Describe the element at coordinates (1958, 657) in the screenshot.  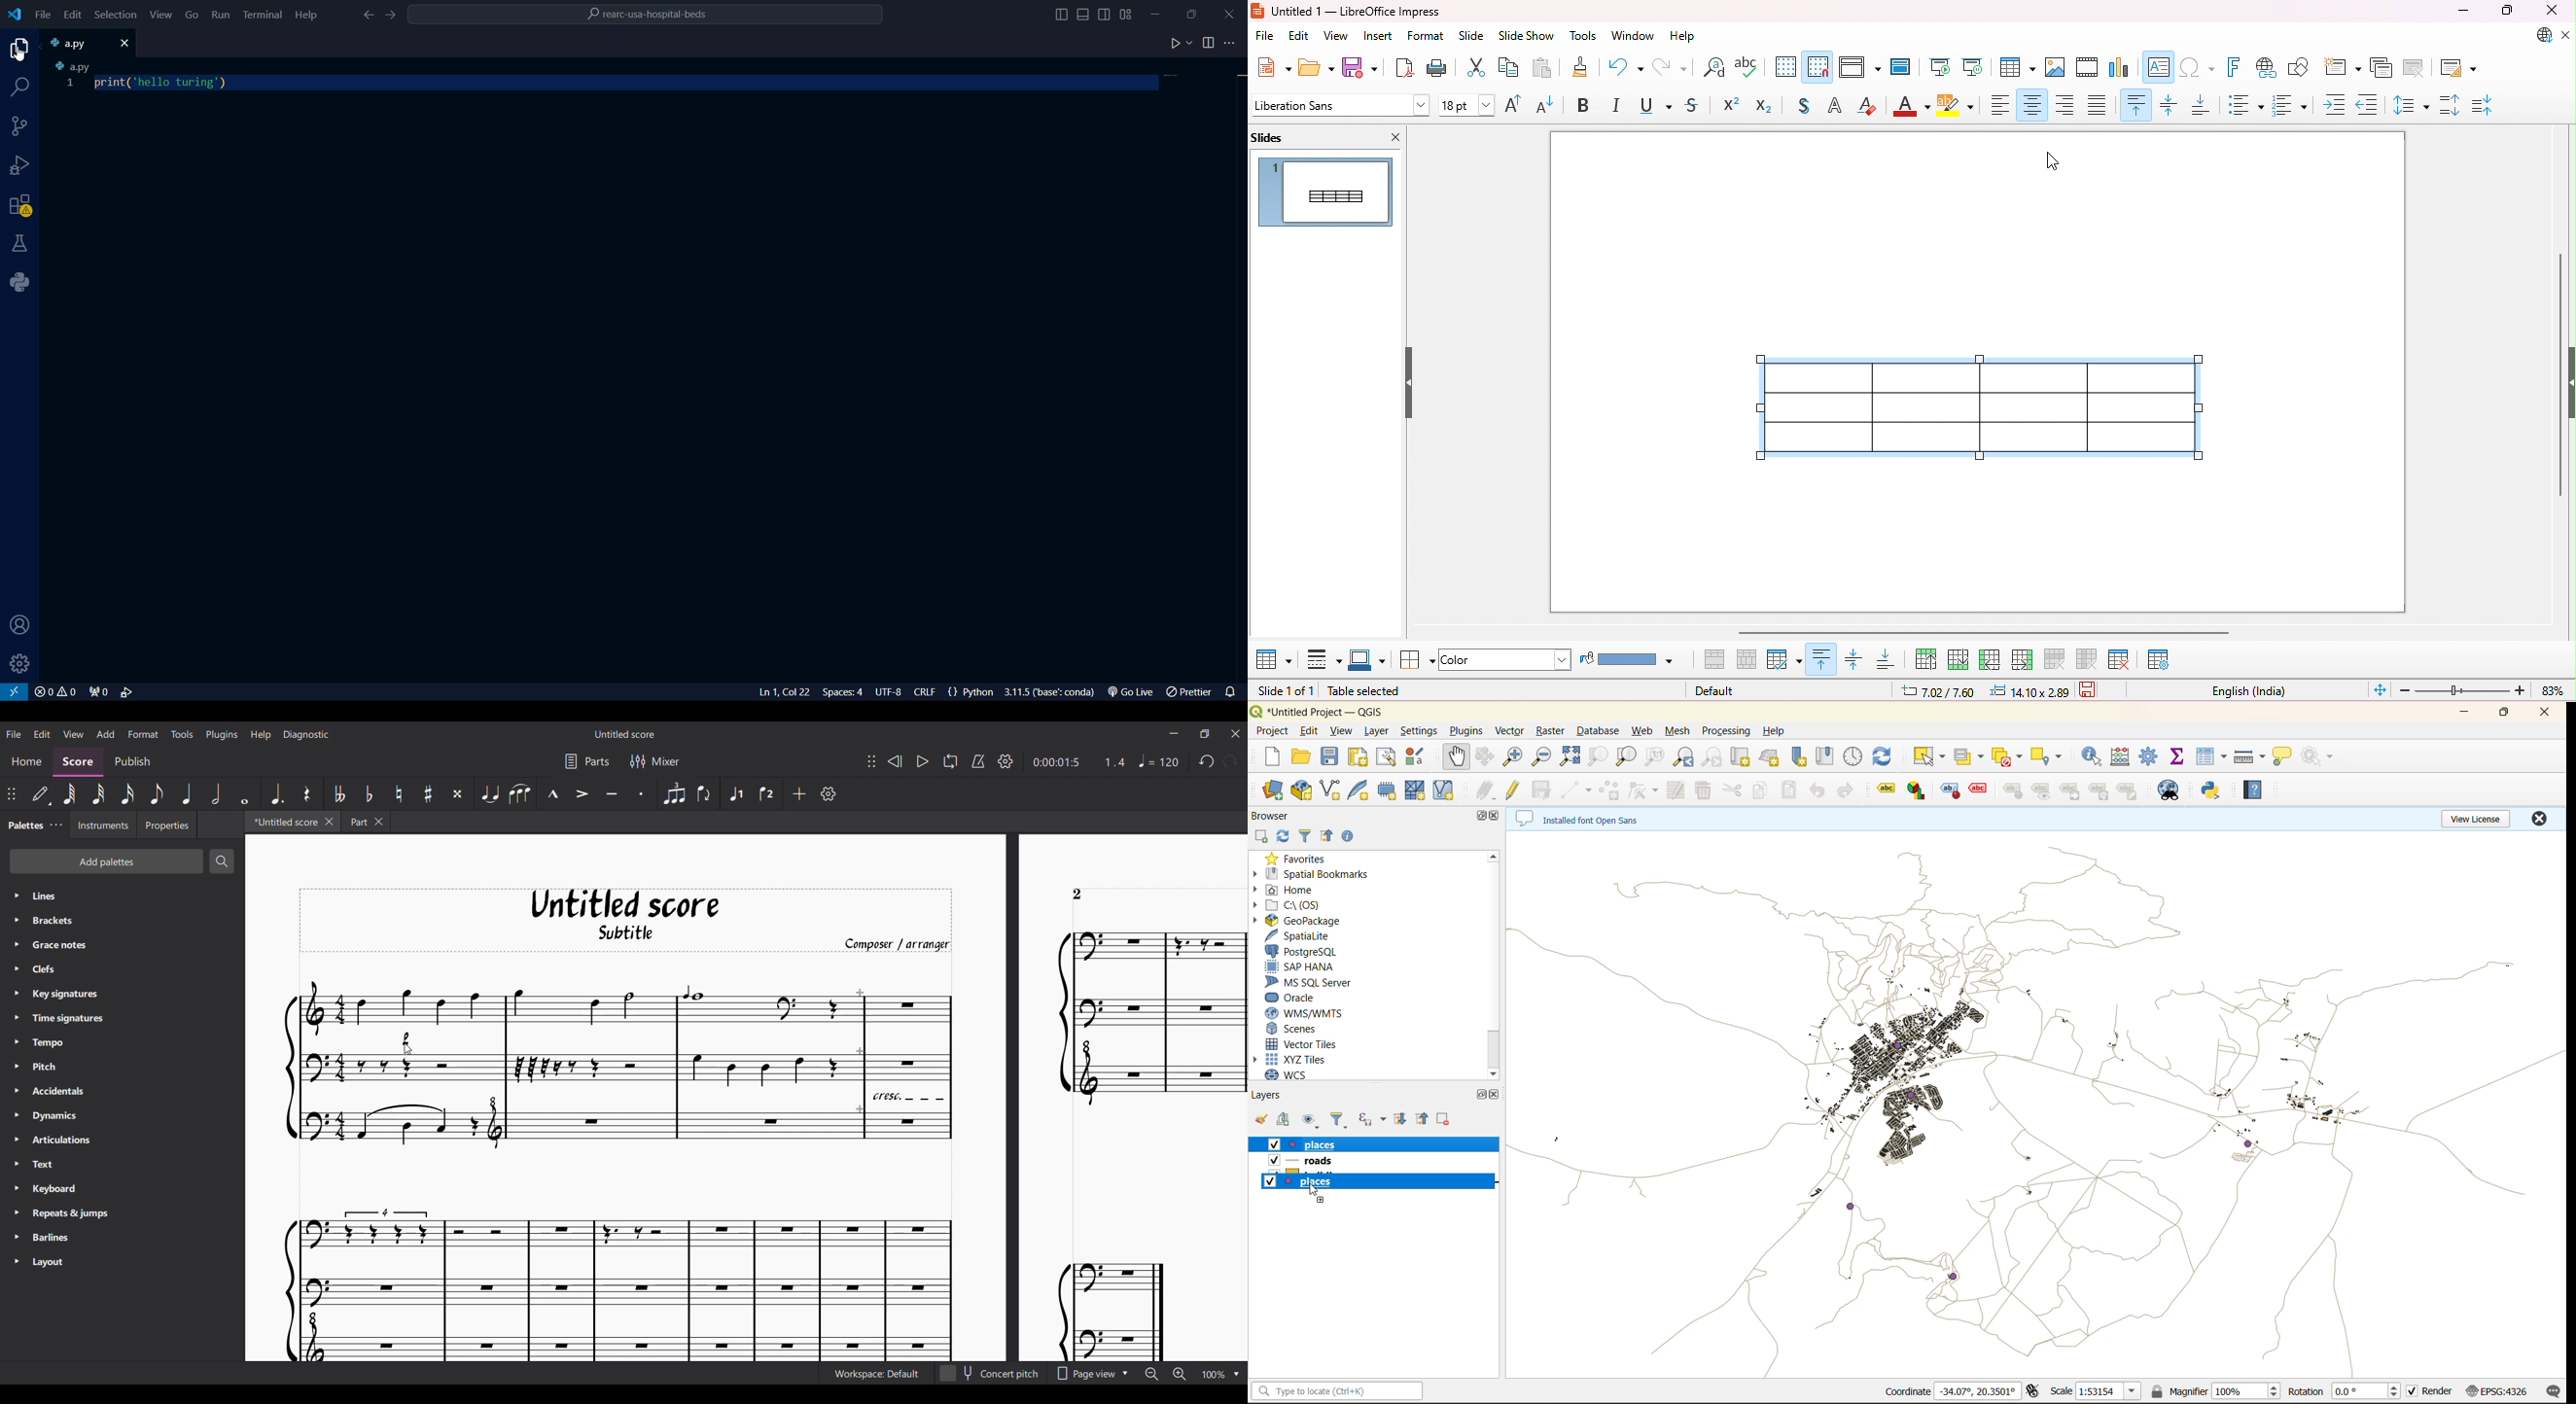
I see `insert below` at that location.